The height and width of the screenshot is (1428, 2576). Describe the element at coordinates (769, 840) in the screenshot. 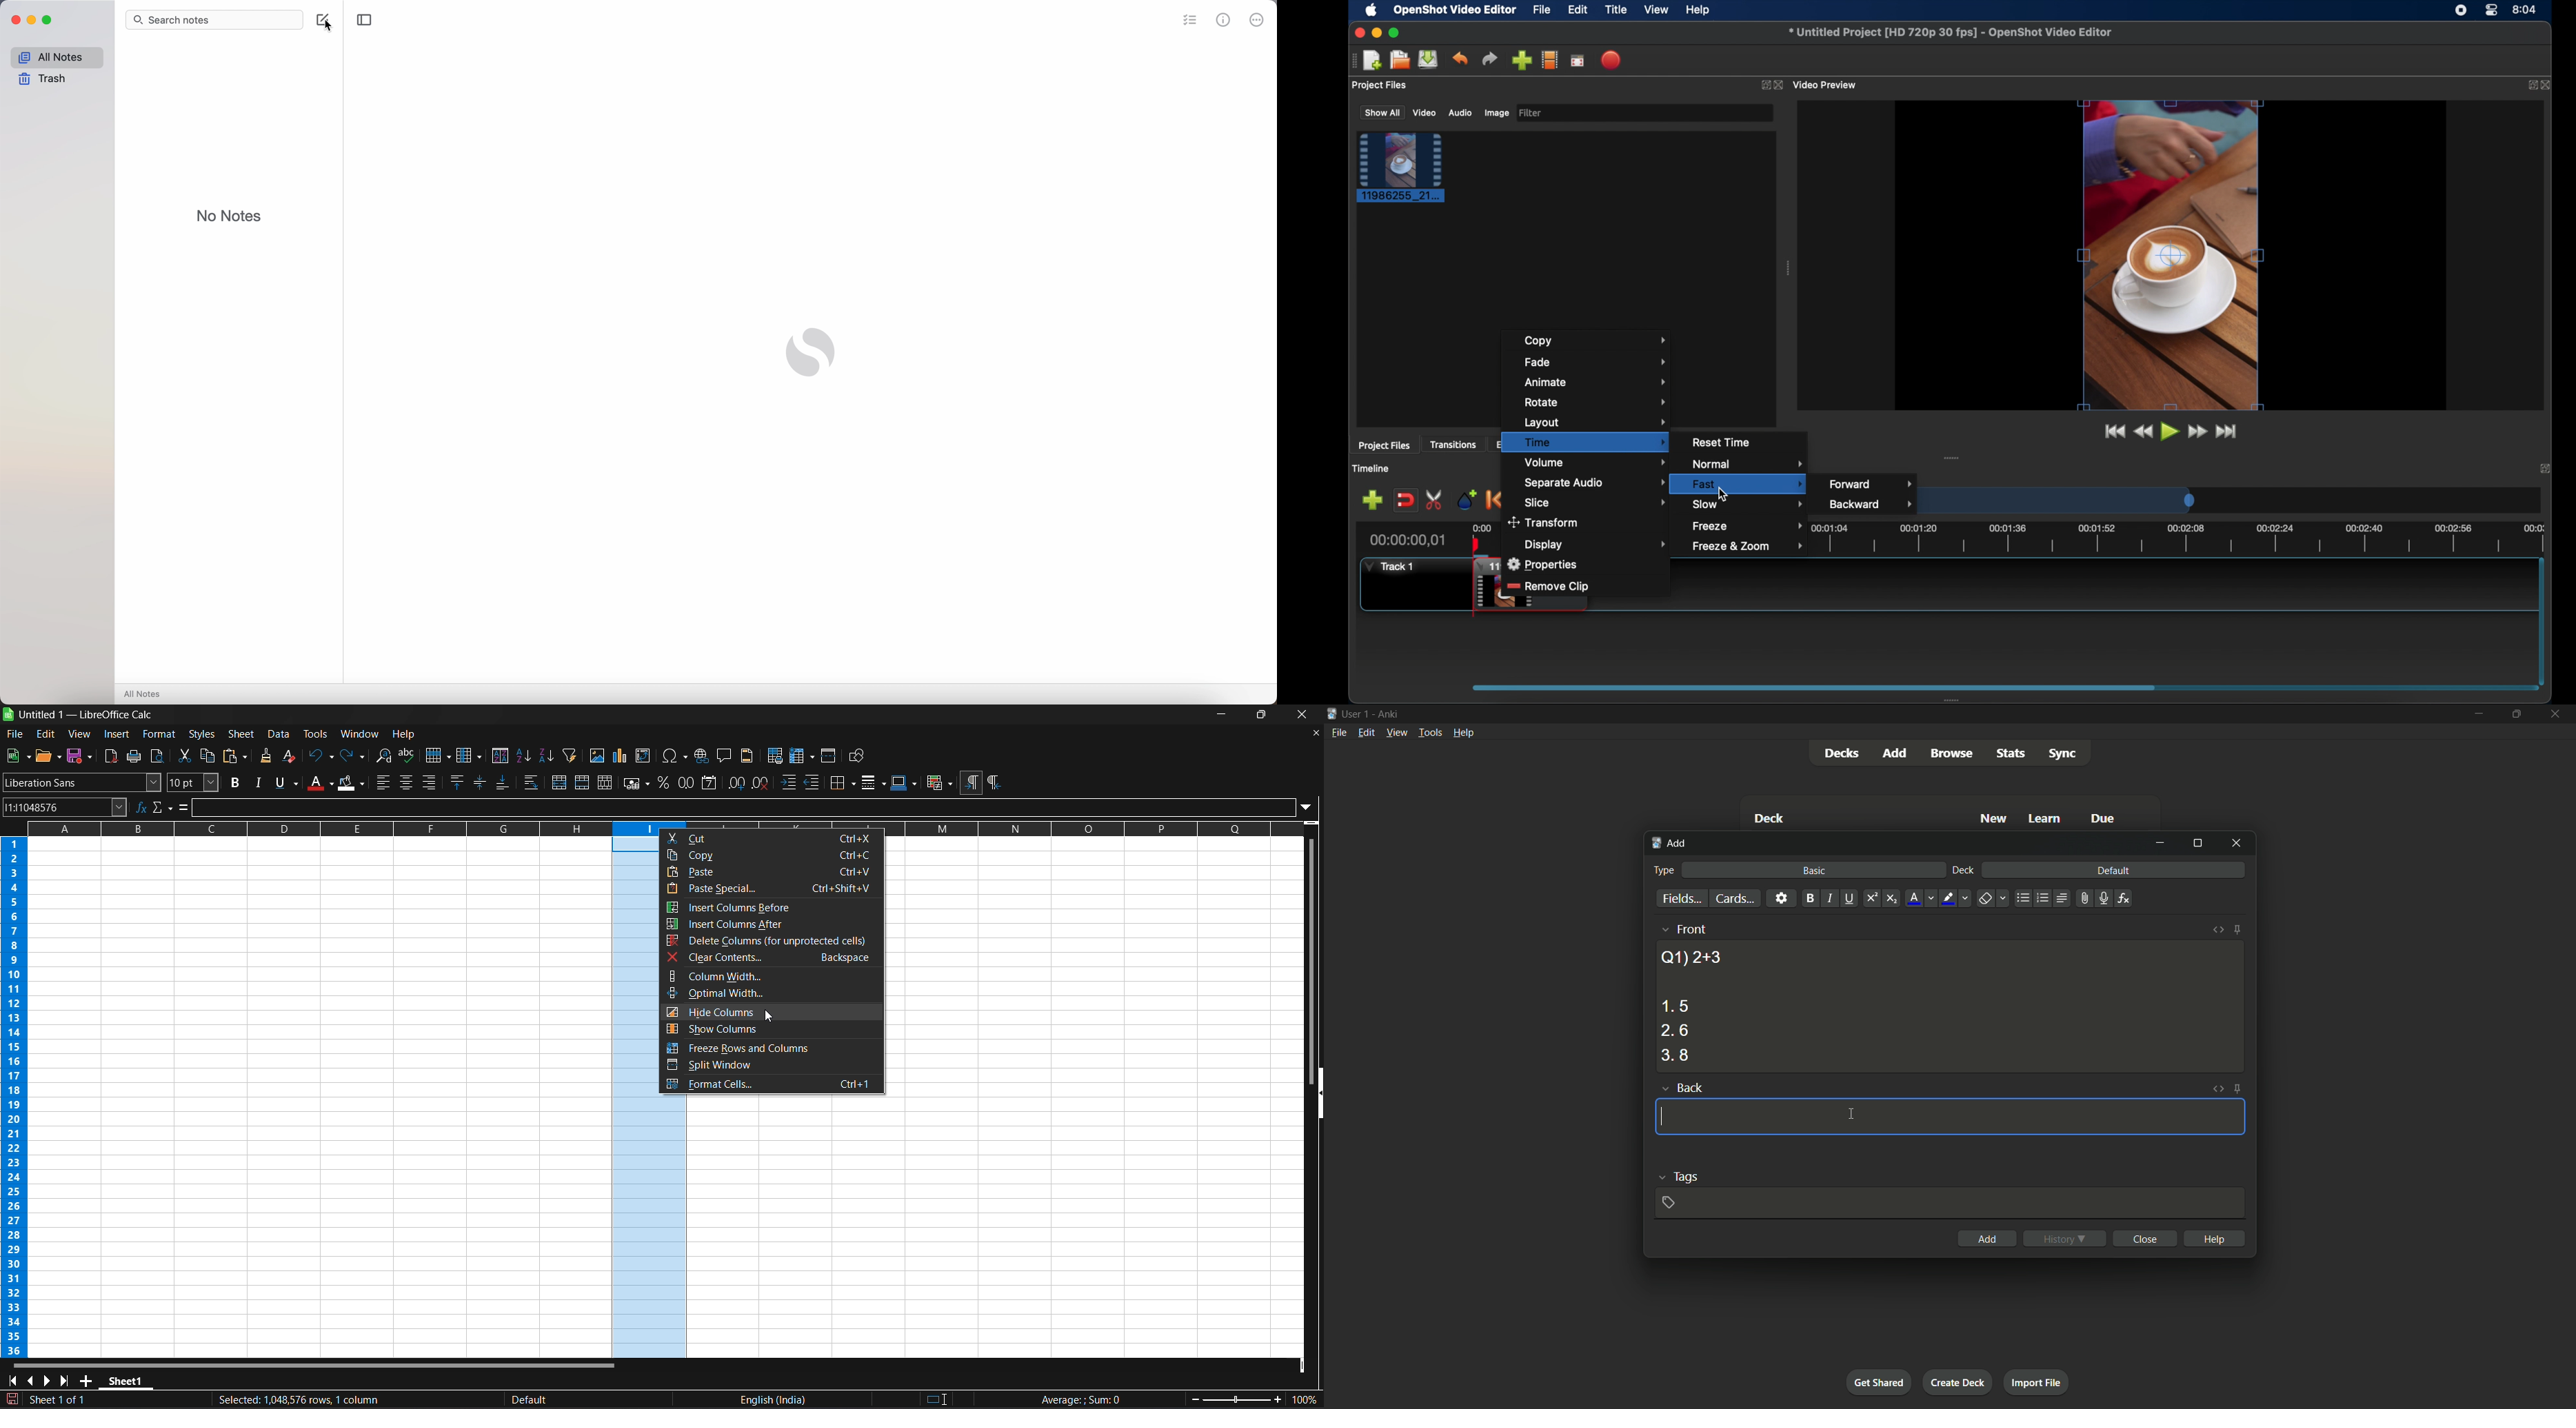

I see `cut` at that location.